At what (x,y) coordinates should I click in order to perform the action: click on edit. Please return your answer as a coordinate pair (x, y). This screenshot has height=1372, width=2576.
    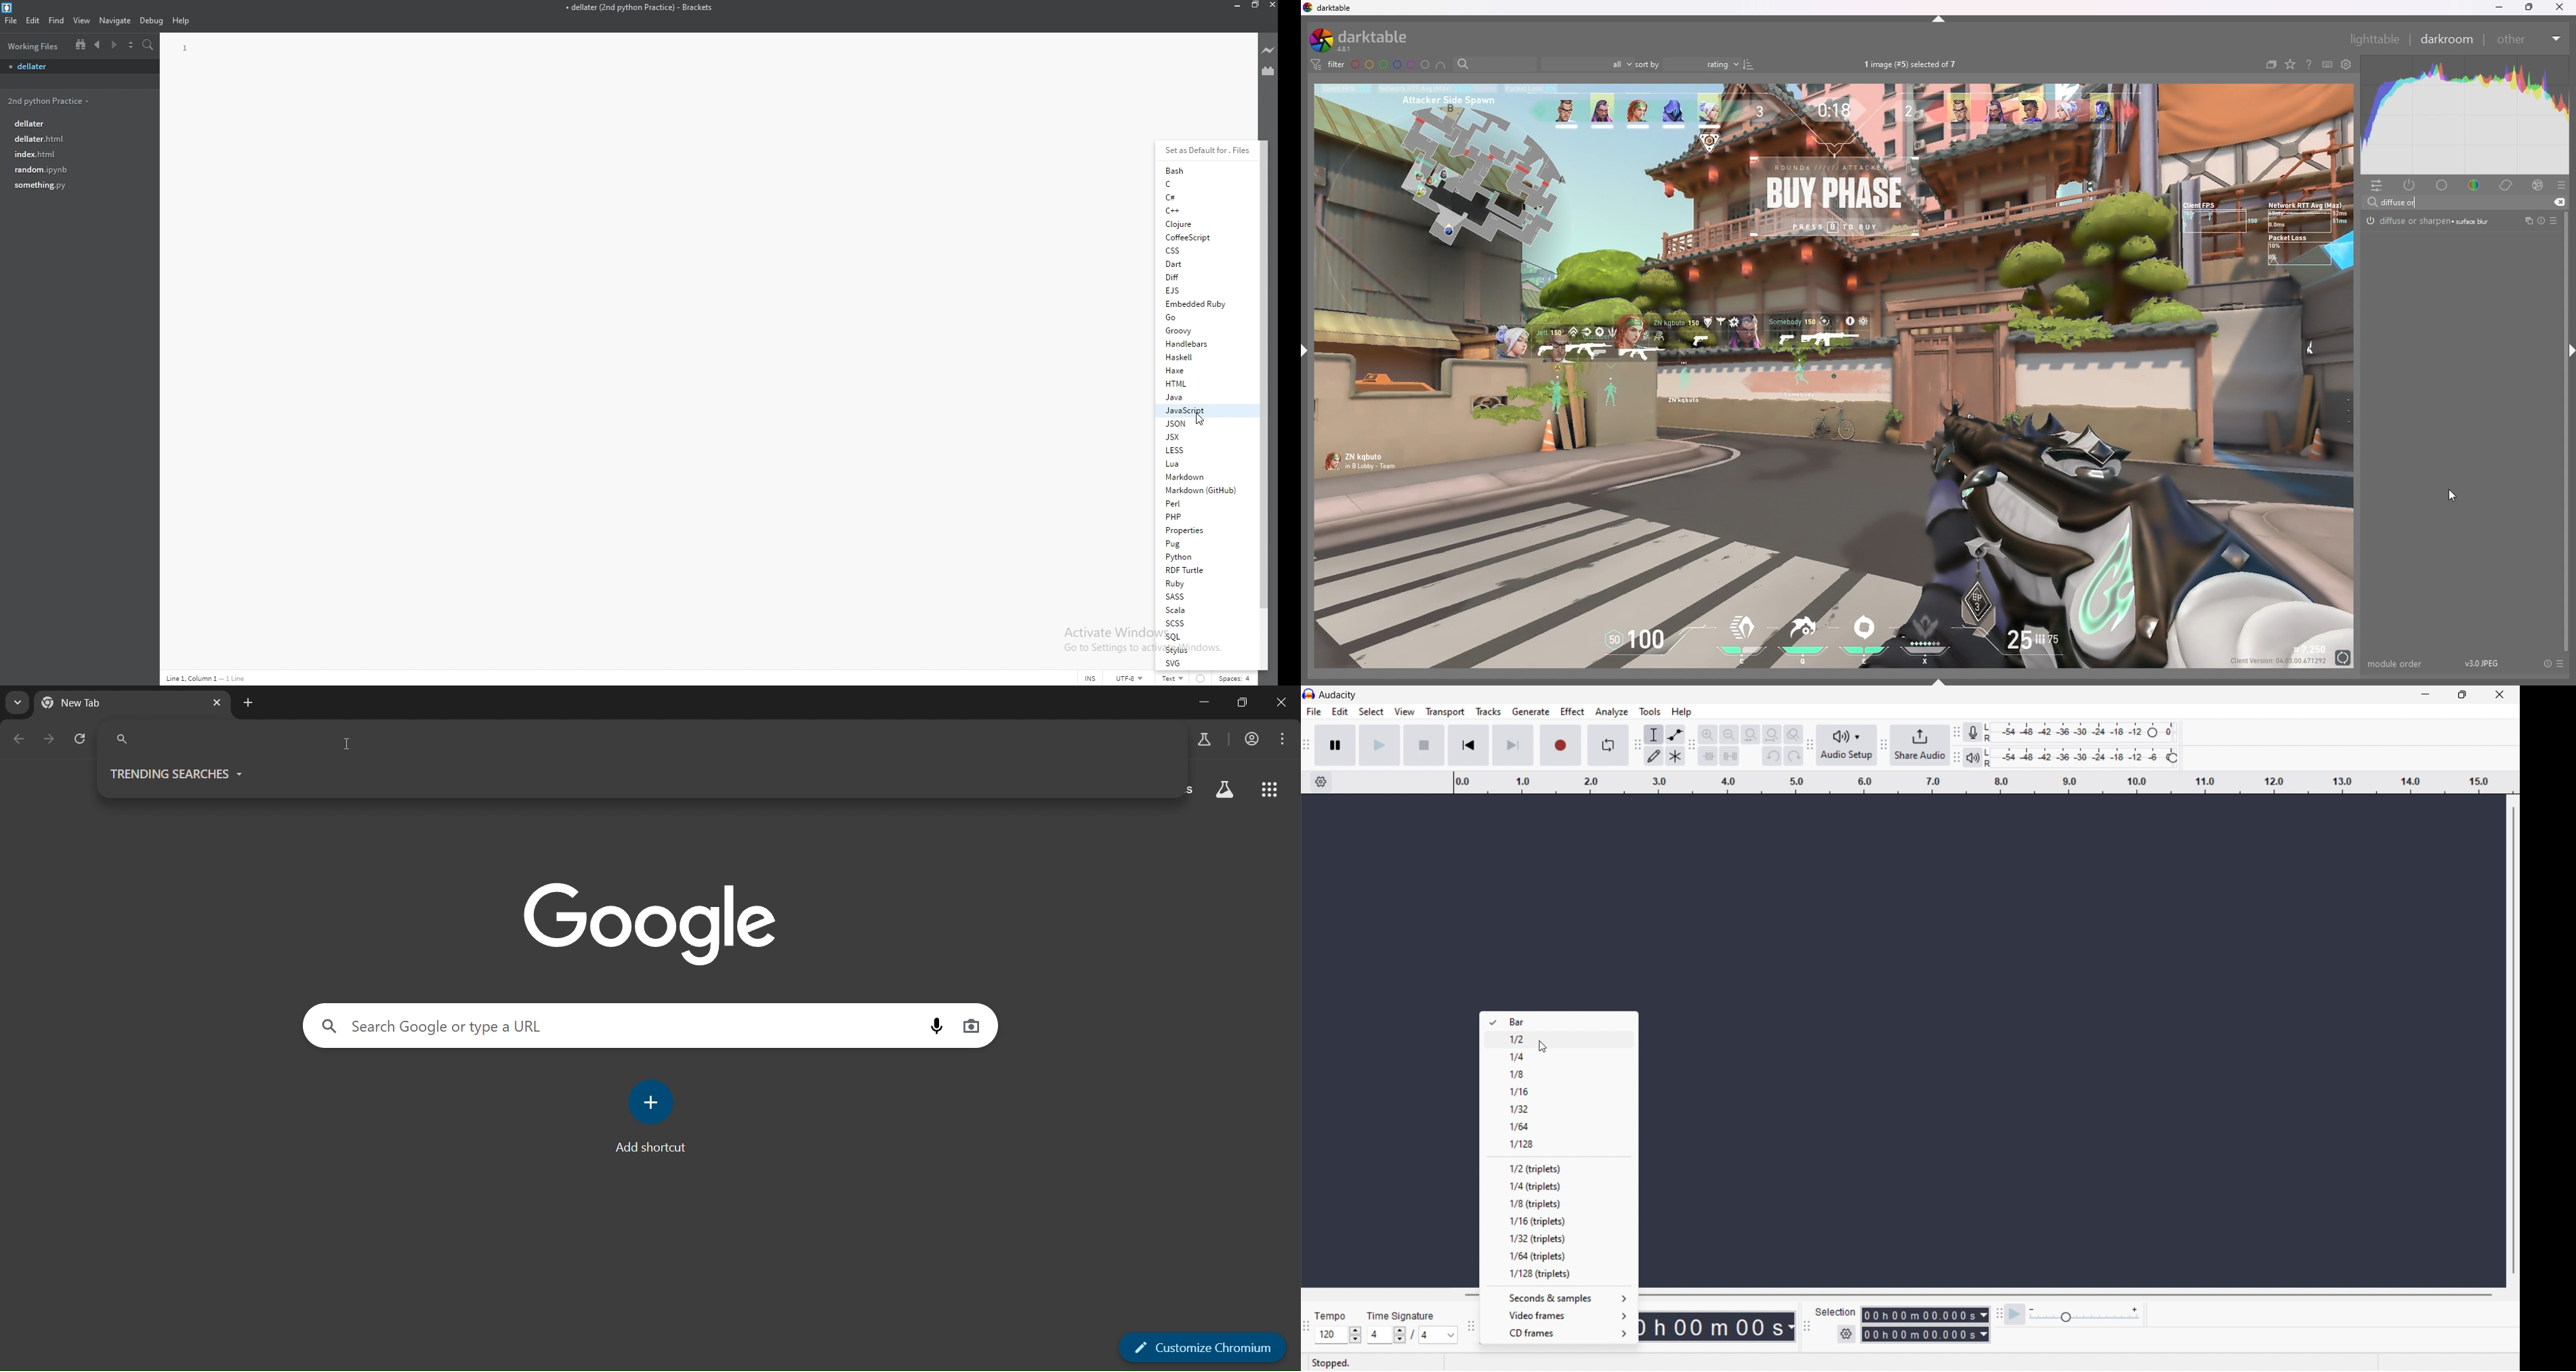
    Looking at the image, I should click on (1341, 712).